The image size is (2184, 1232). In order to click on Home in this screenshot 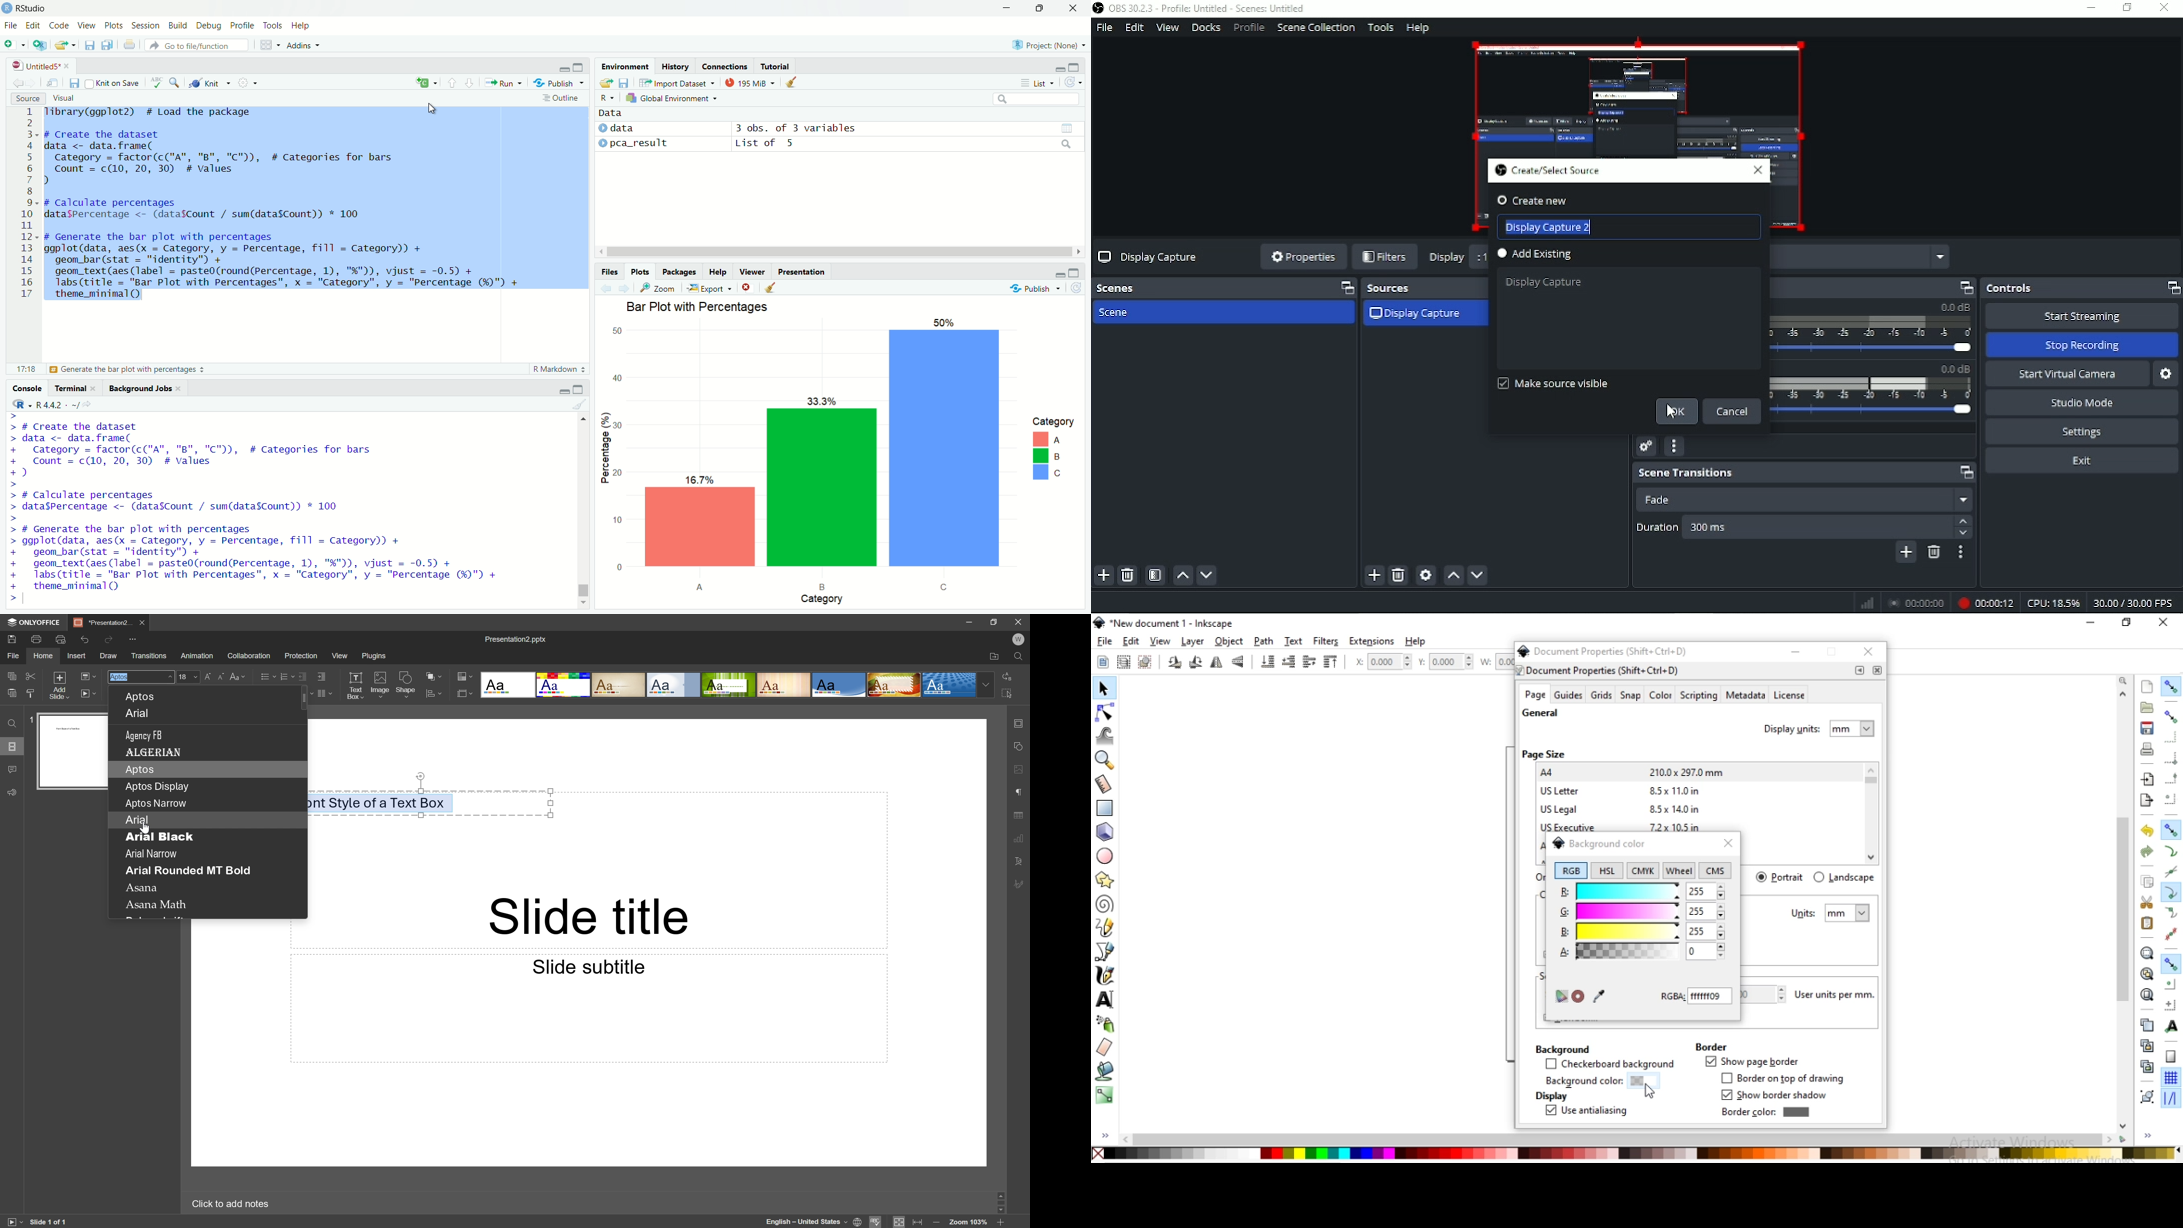, I will do `click(43, 656)`.